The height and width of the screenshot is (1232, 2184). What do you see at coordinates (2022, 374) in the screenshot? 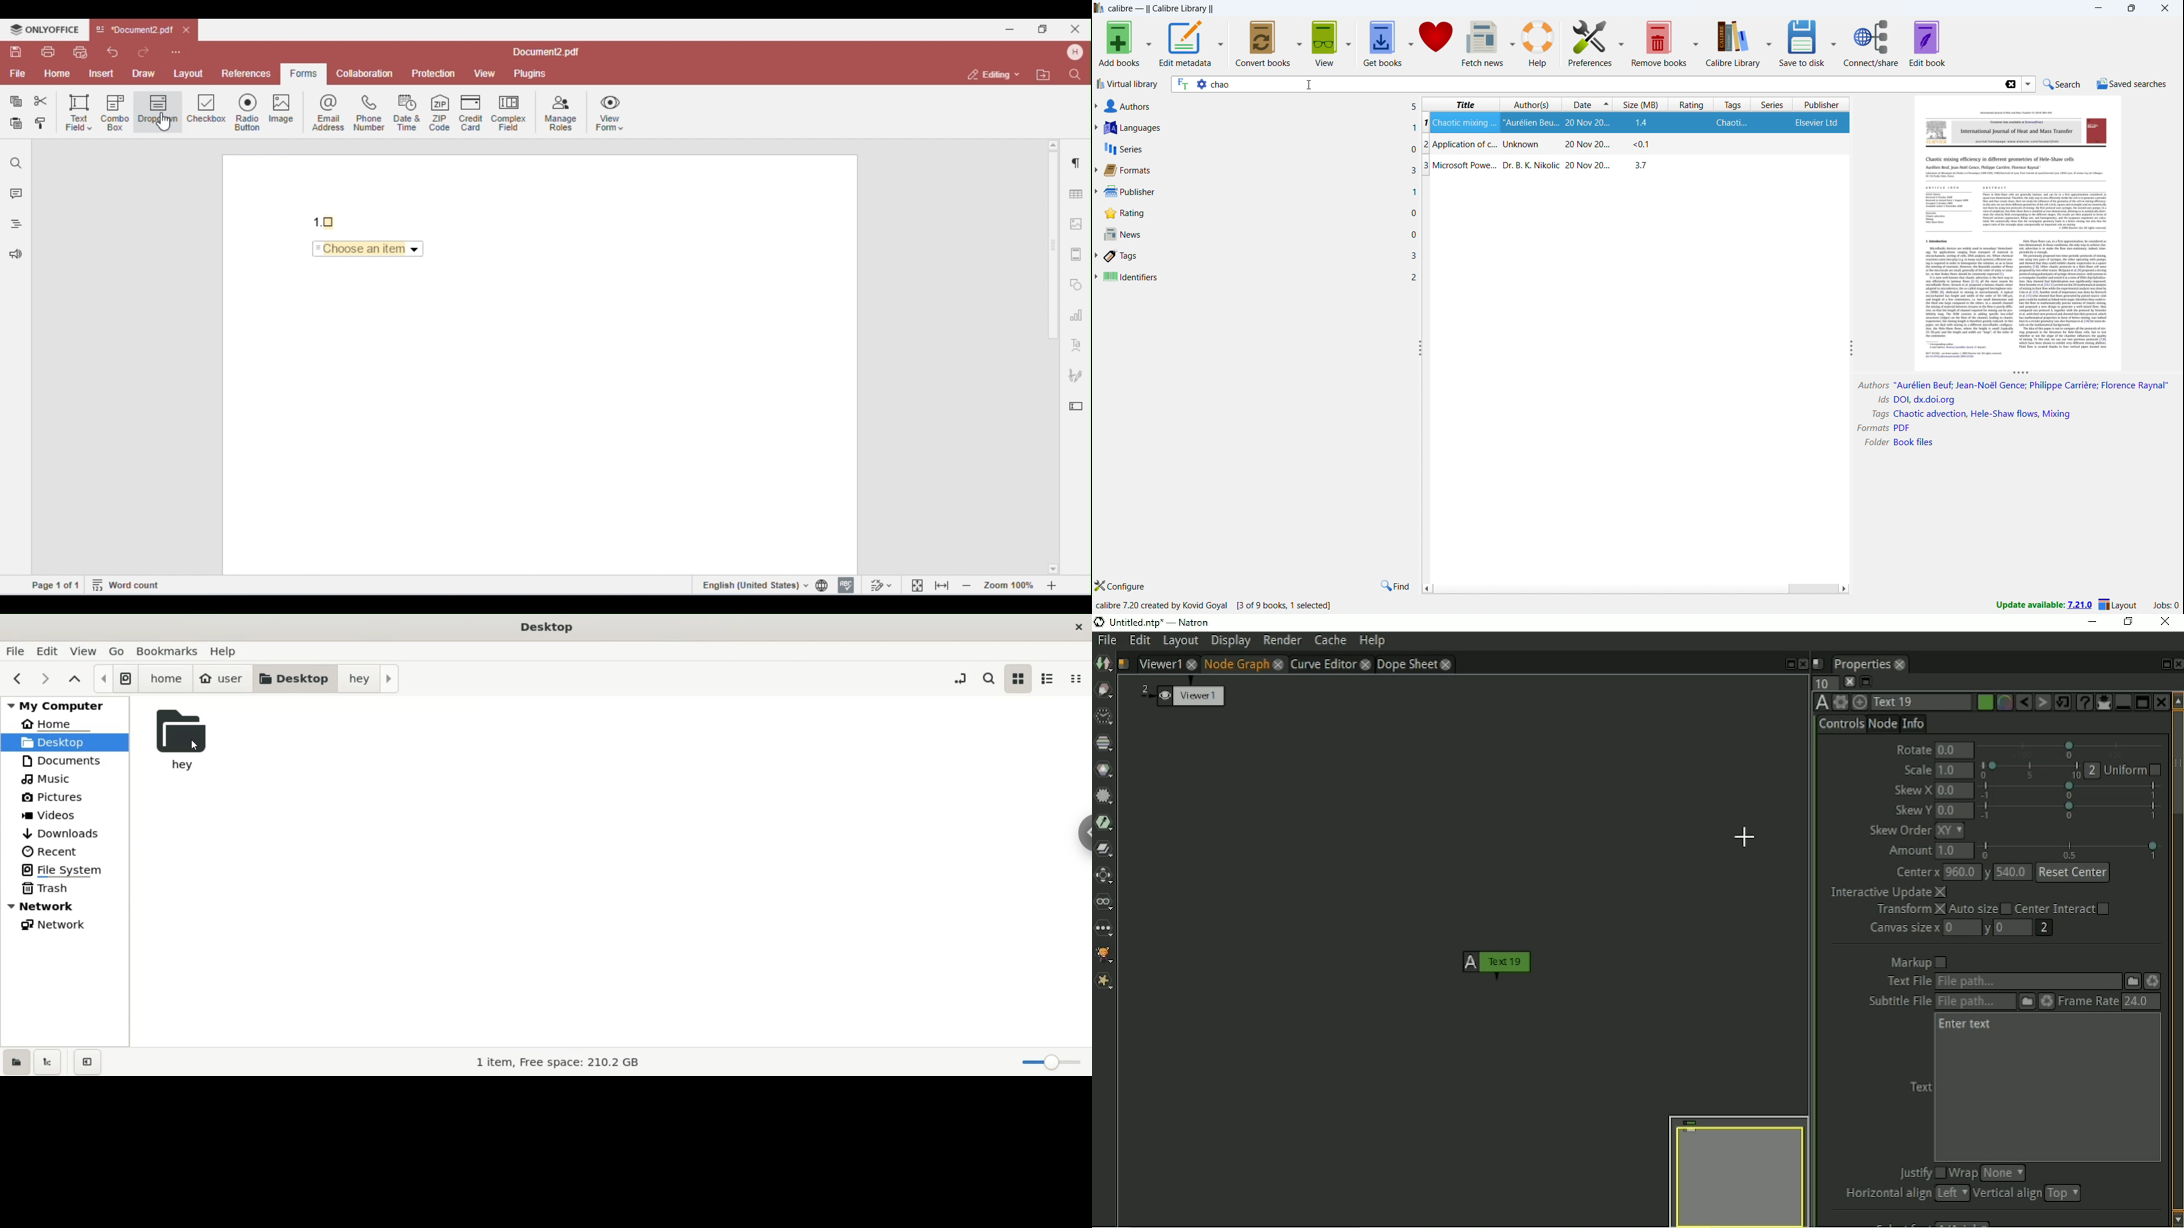
I see `resize` at bounding box center [2022, 374].